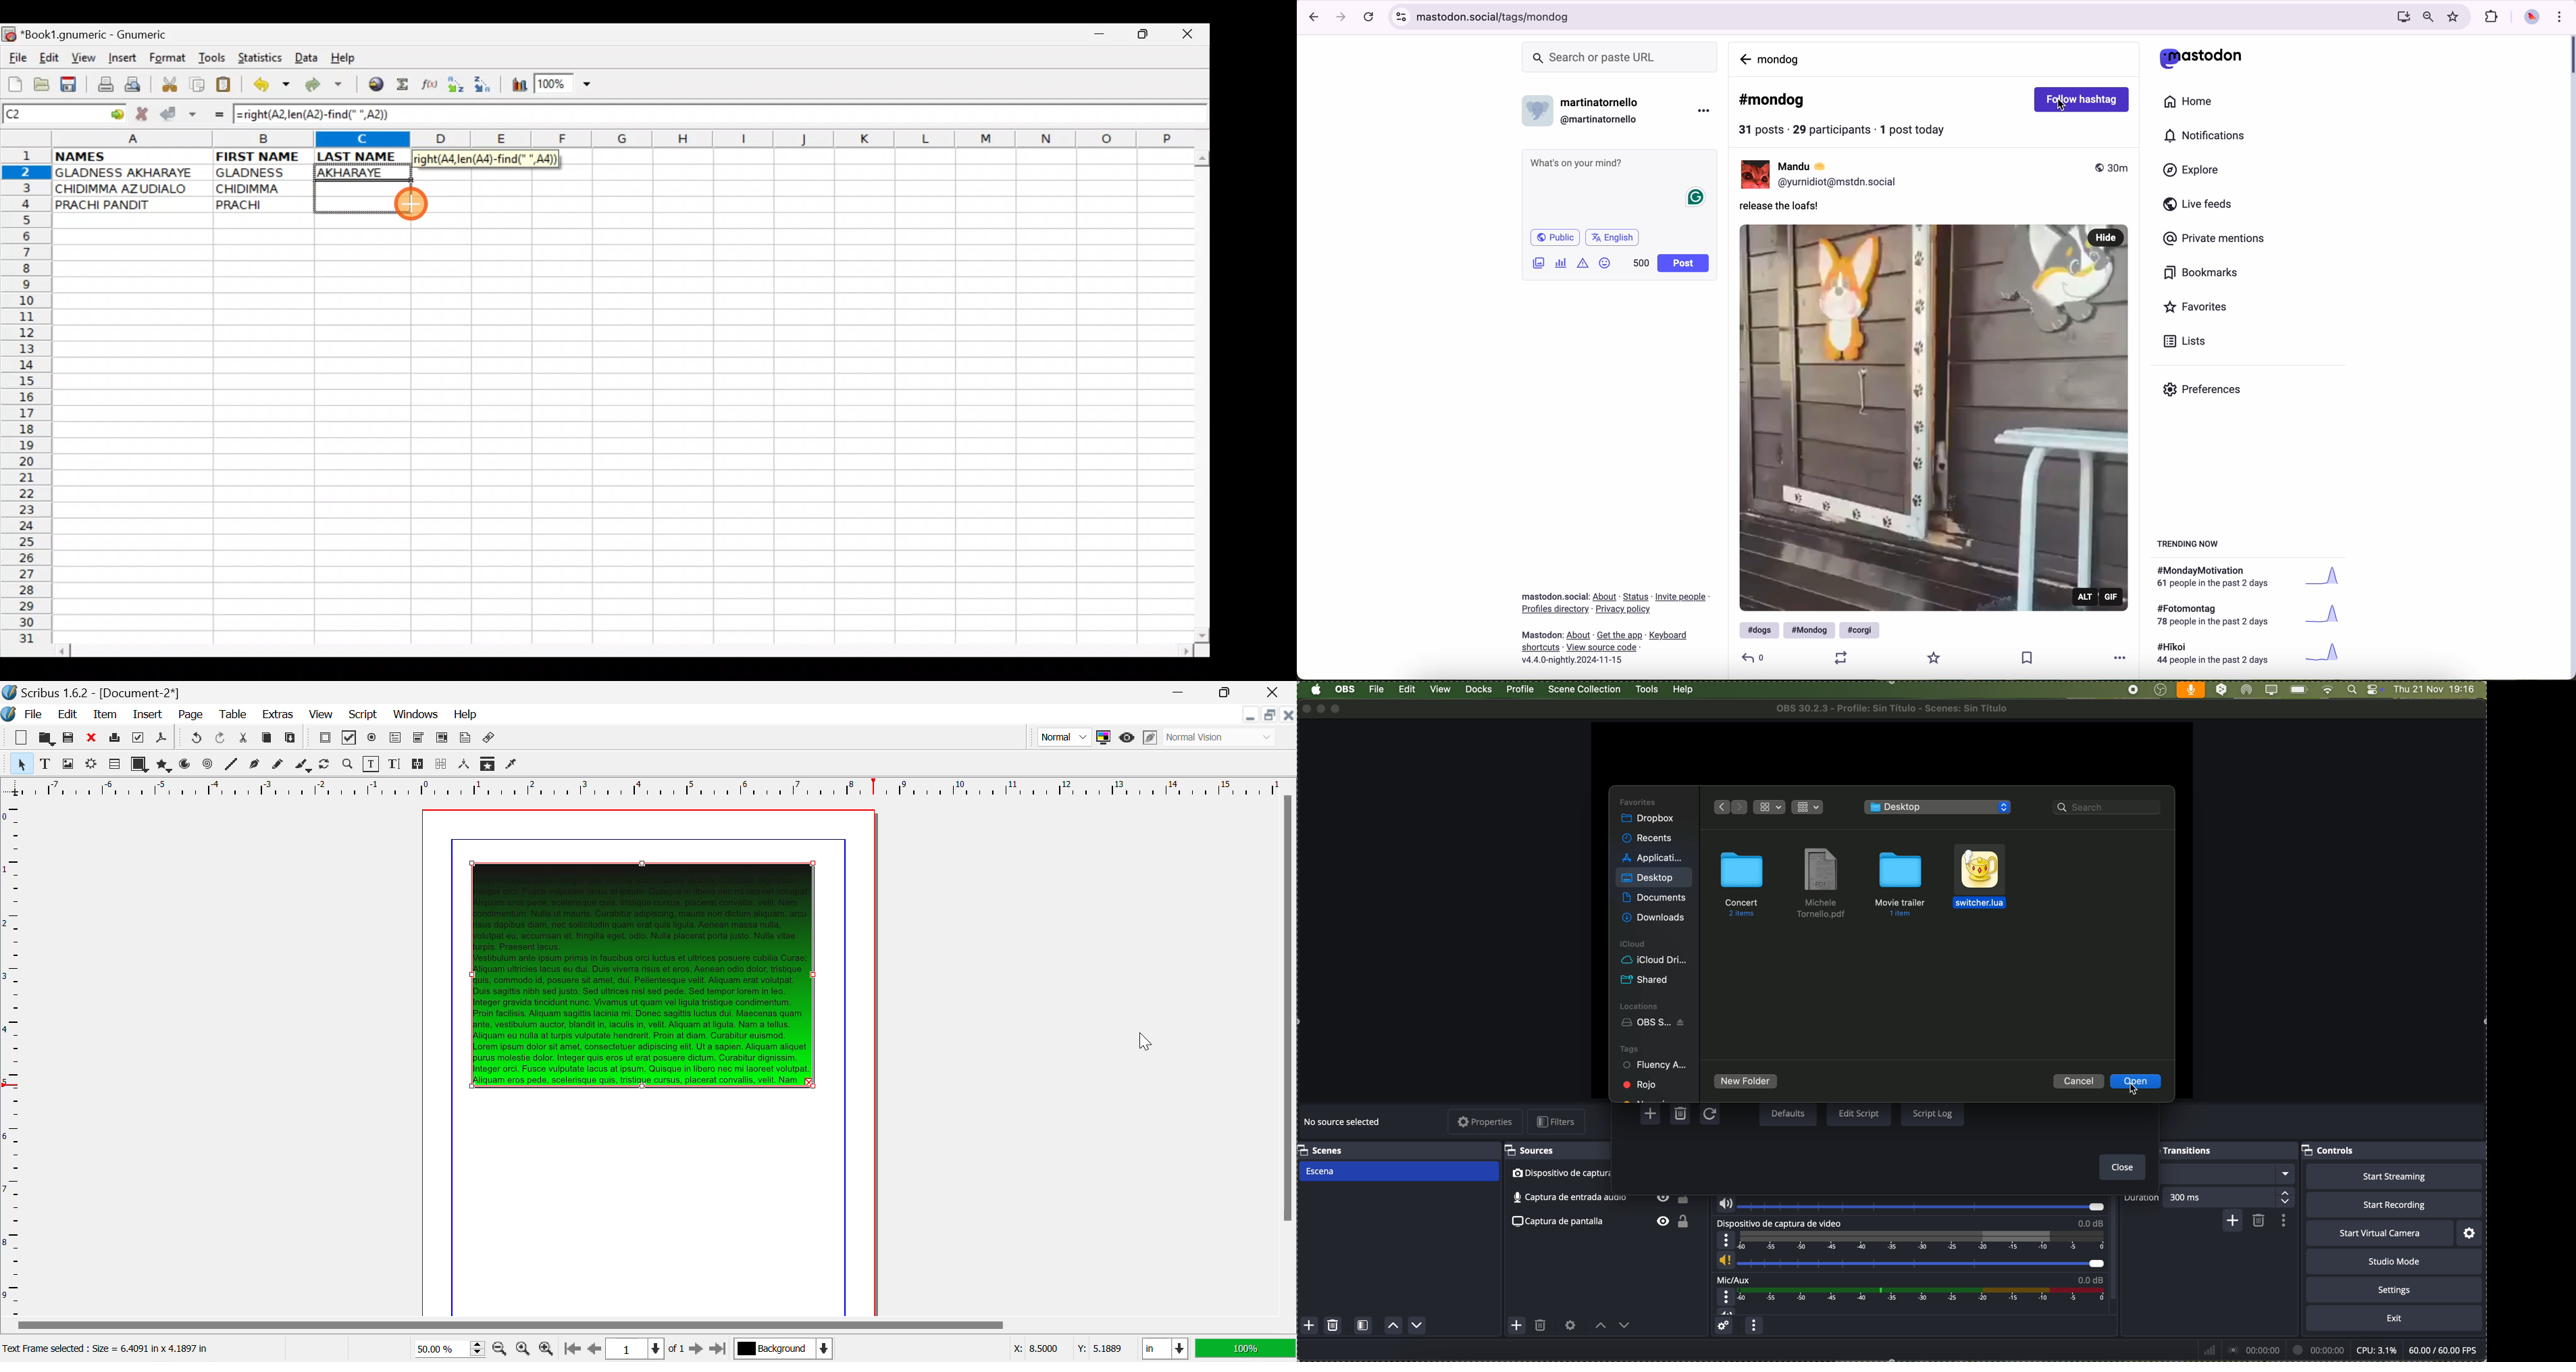  Describe the element at coordinates (372, 764) in the screenshot. I see `Edit Contents of Frame` at that location.